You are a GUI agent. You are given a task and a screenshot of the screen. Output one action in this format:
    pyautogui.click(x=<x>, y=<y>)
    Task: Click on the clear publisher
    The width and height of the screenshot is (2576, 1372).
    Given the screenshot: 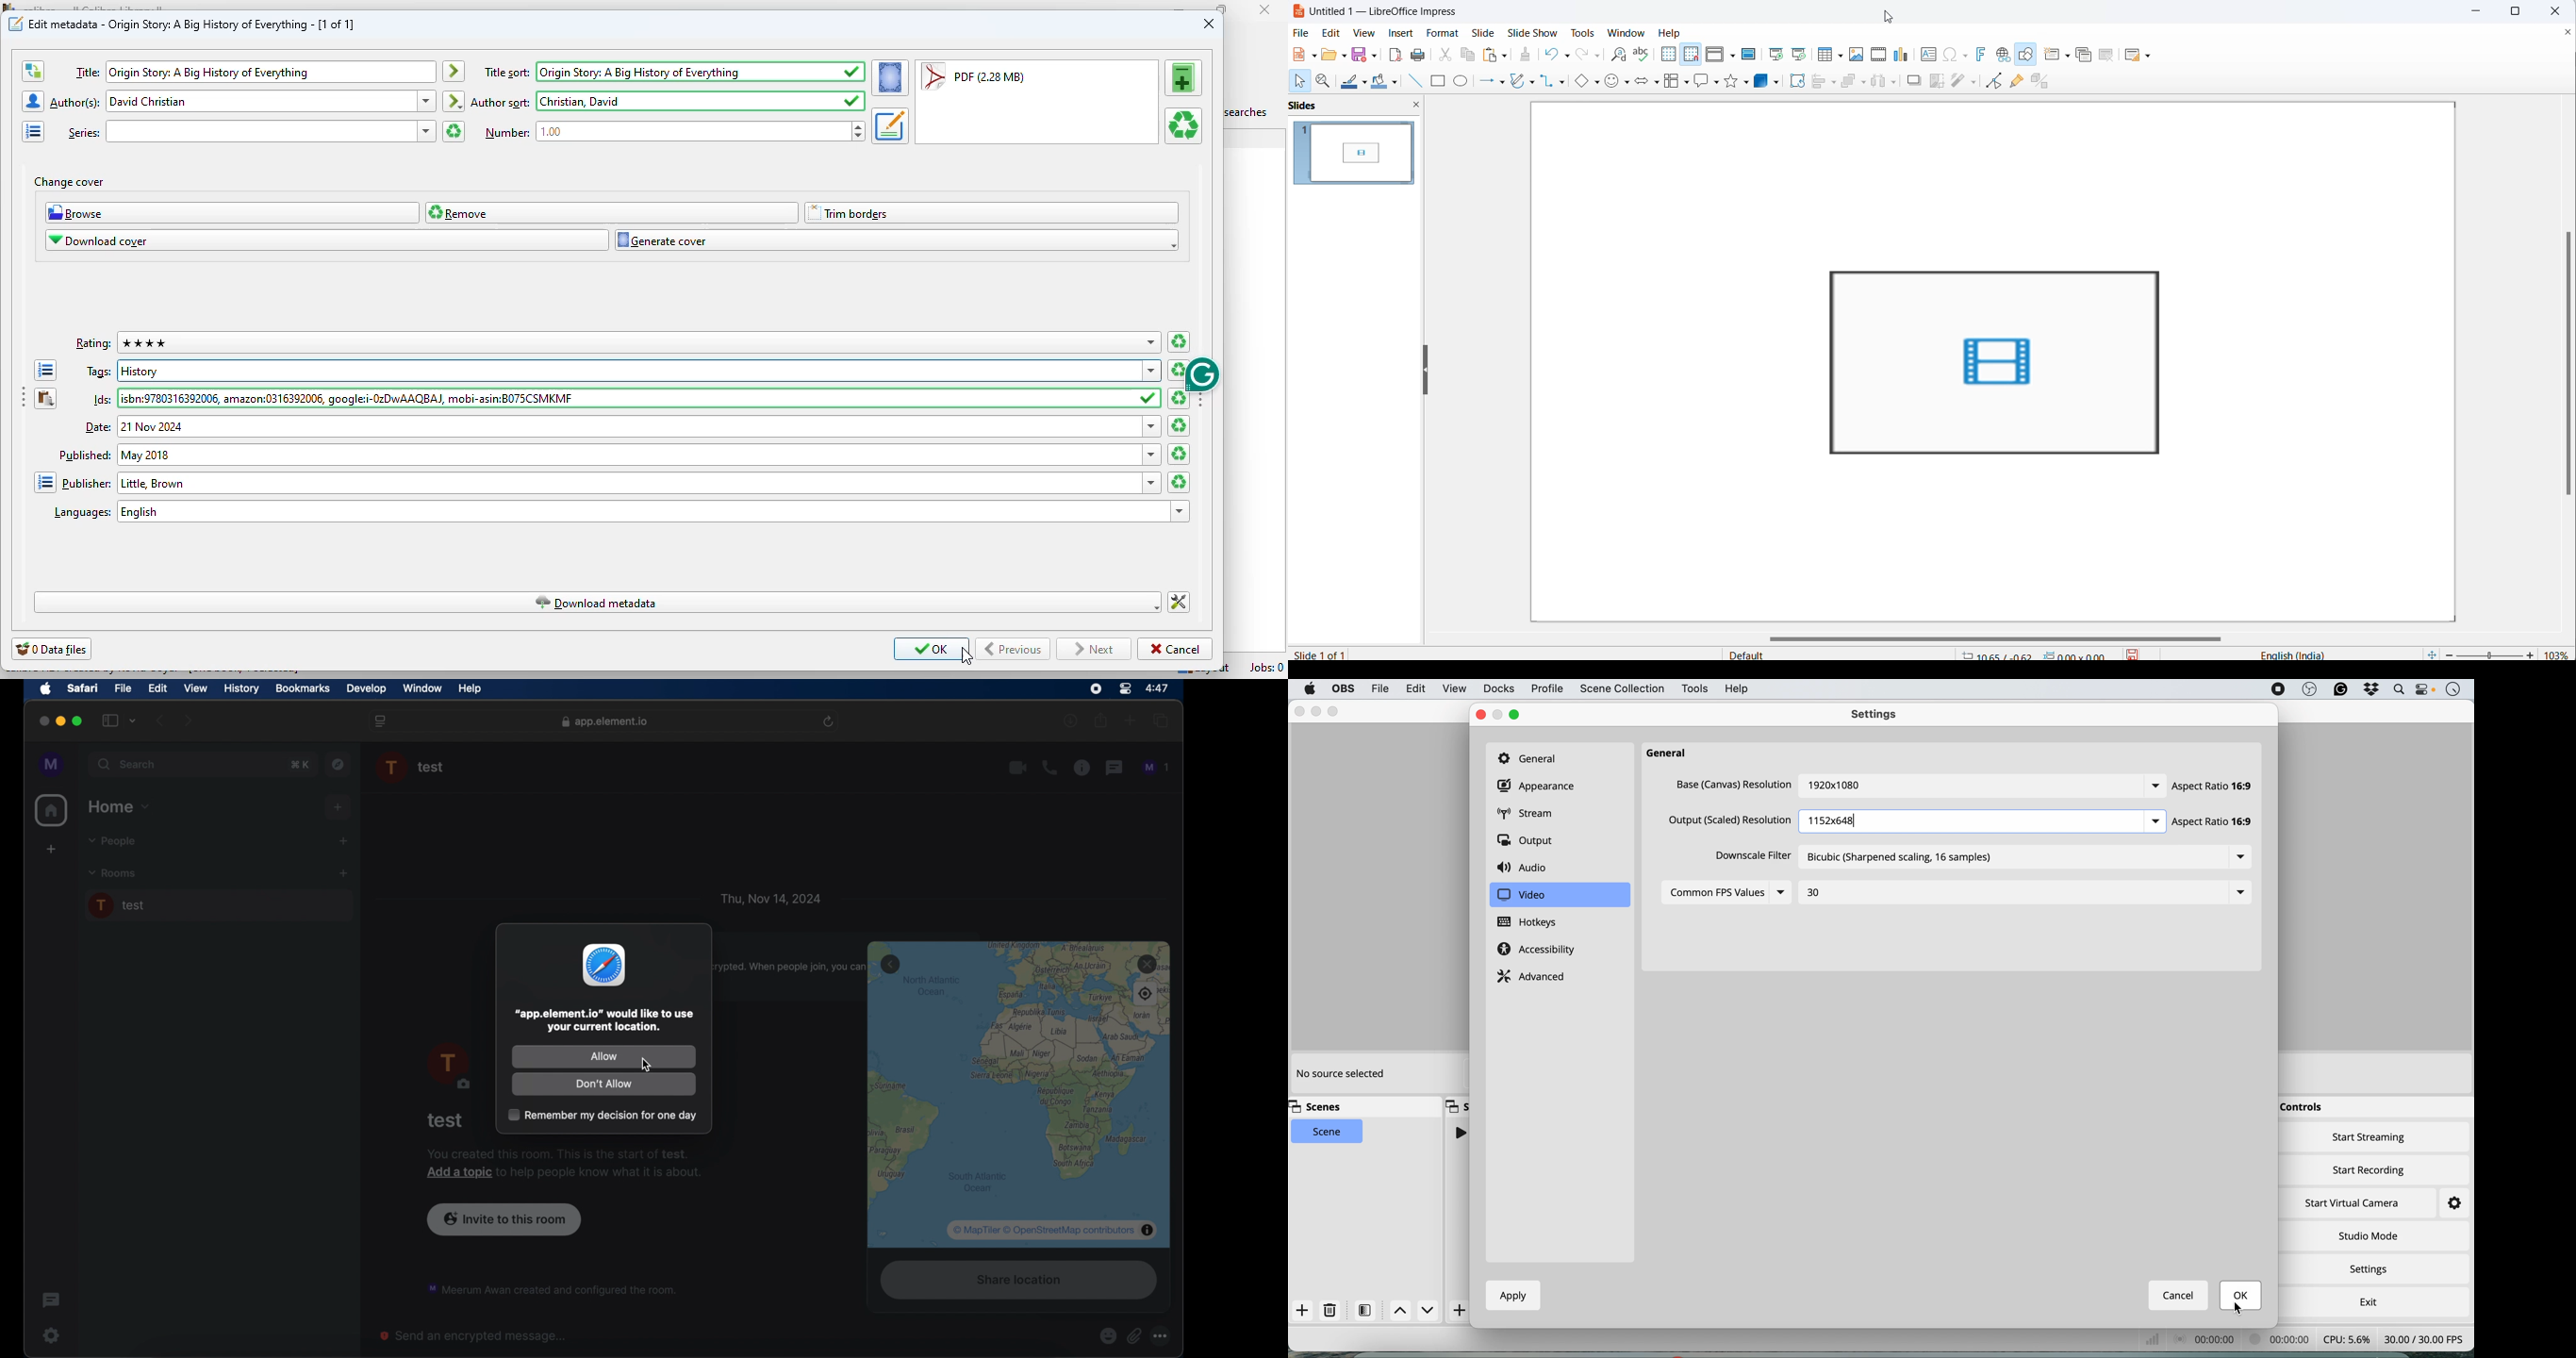 What is the action you would take?
    pyautogui.click(x=1179, y=482)
    